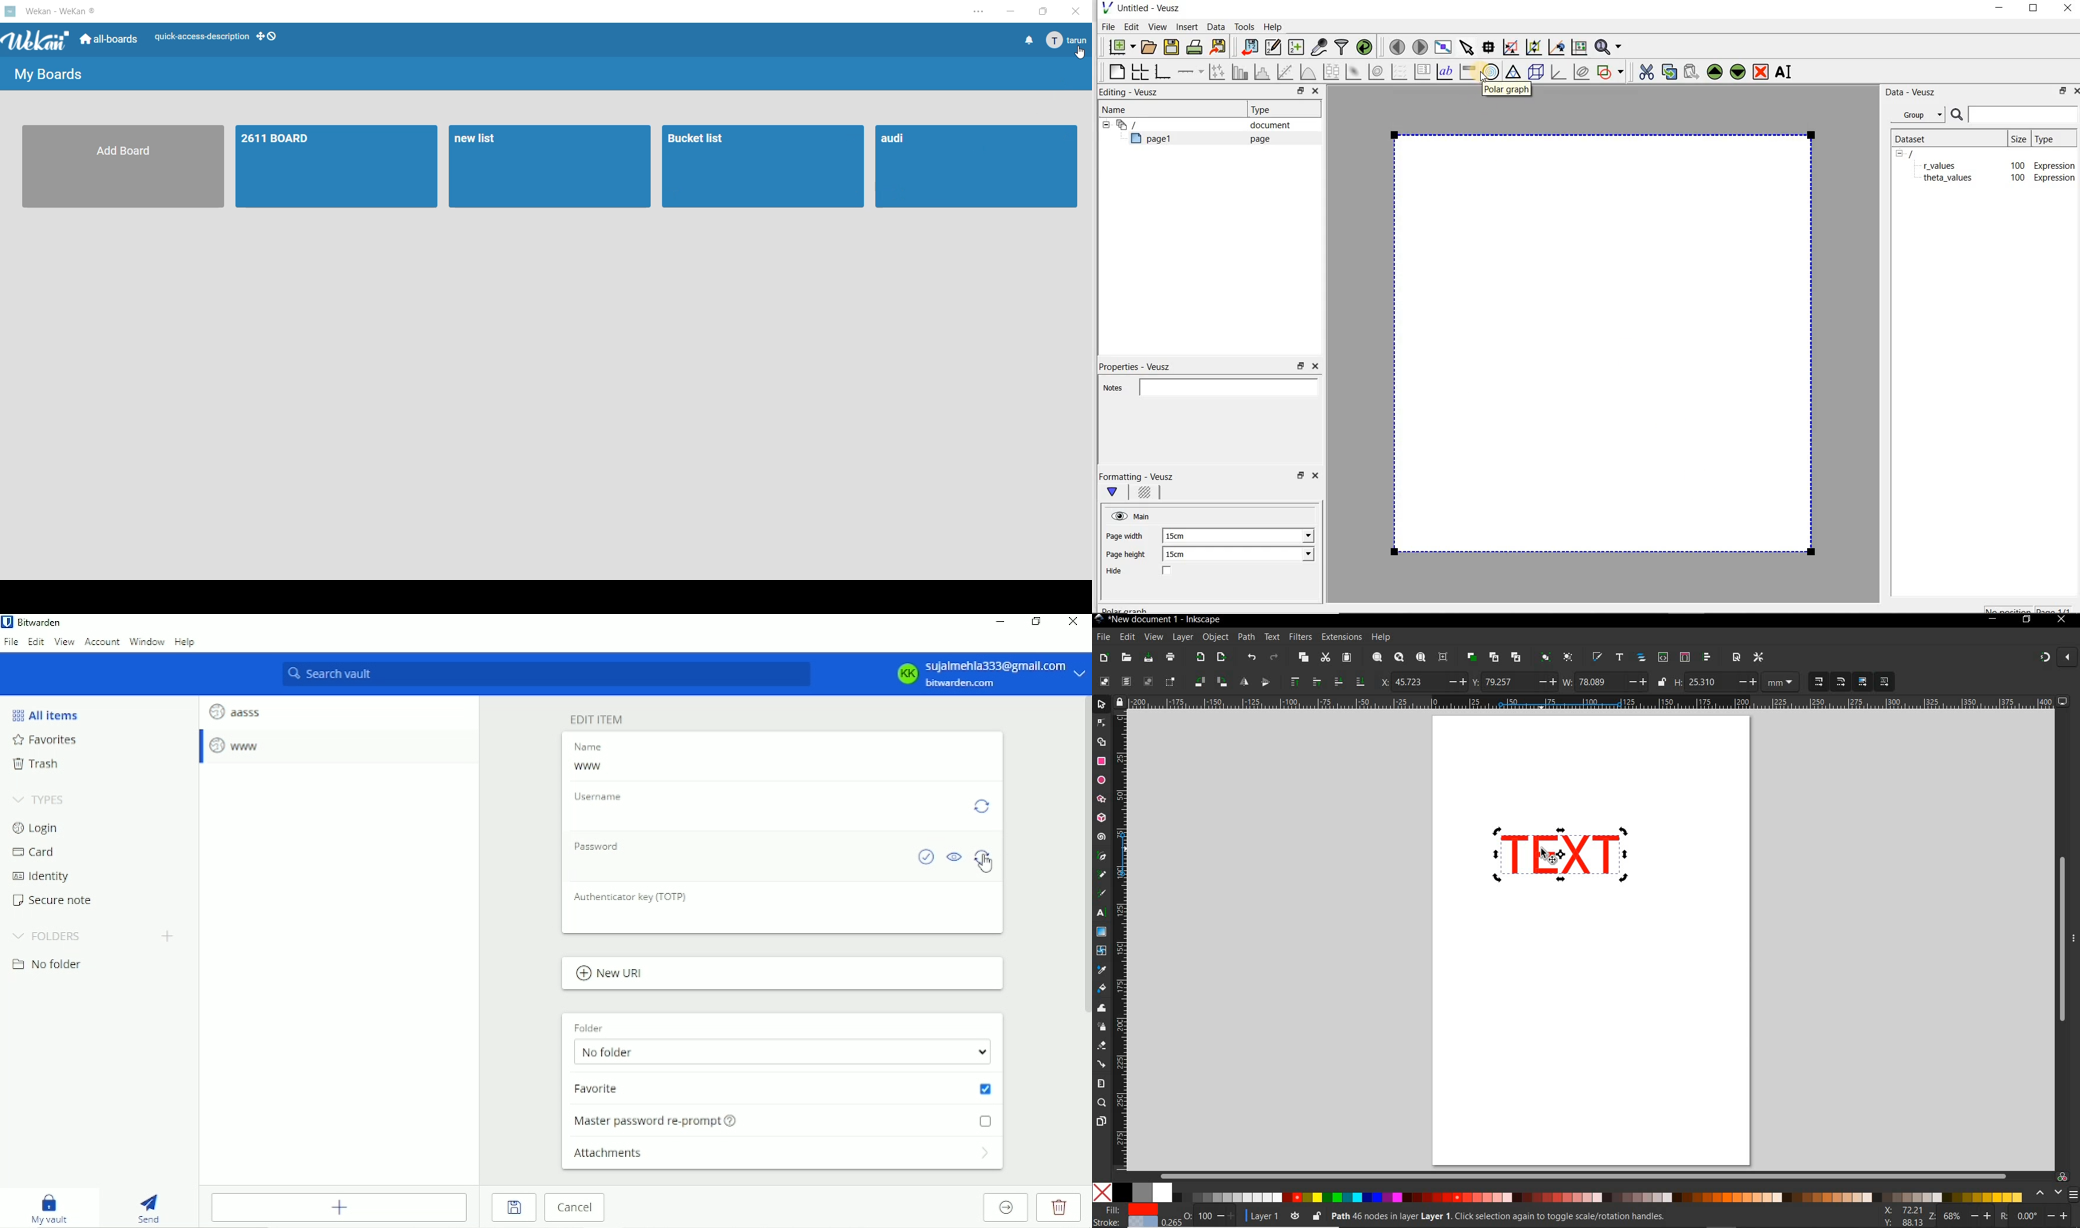 The image size is (2100, 1232). What do you see at coordinates (1355, 72) in the screenshot?
I see `plot a 2d dataset as an image` at bounding box center [1355, 72].